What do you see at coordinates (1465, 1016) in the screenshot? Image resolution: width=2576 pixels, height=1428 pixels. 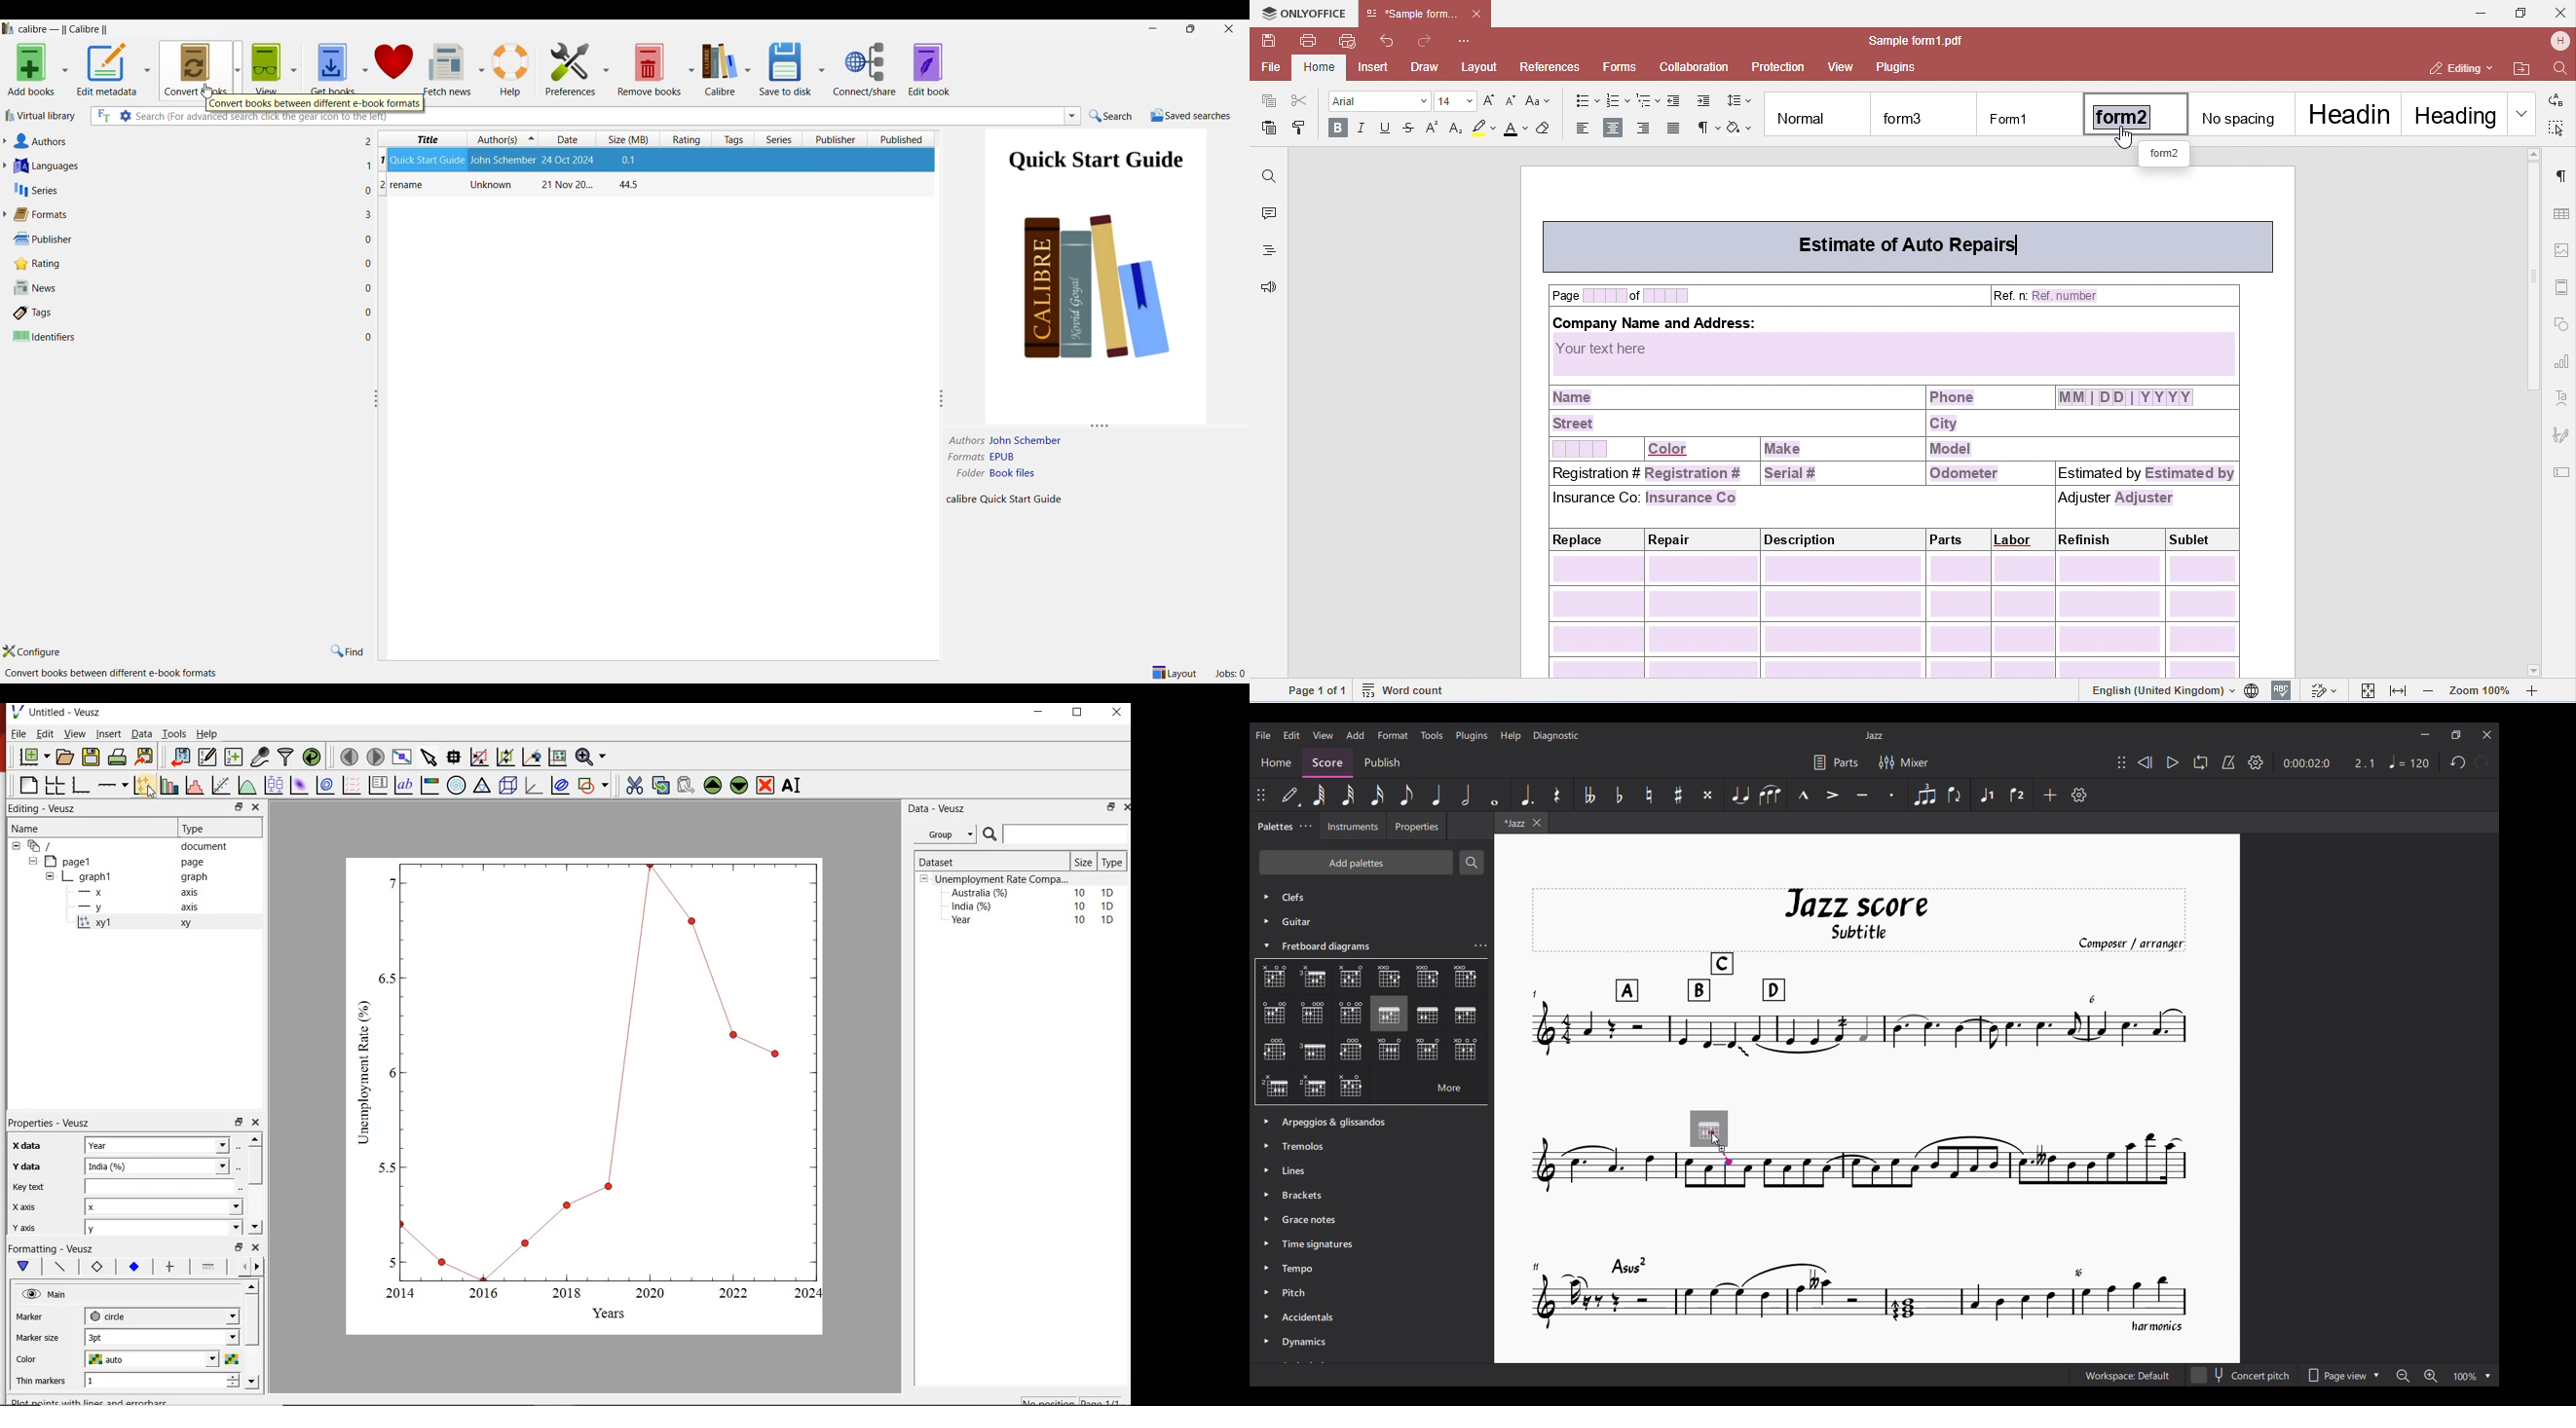 I see `Chart 11` at bounding box center [1465, 1016].